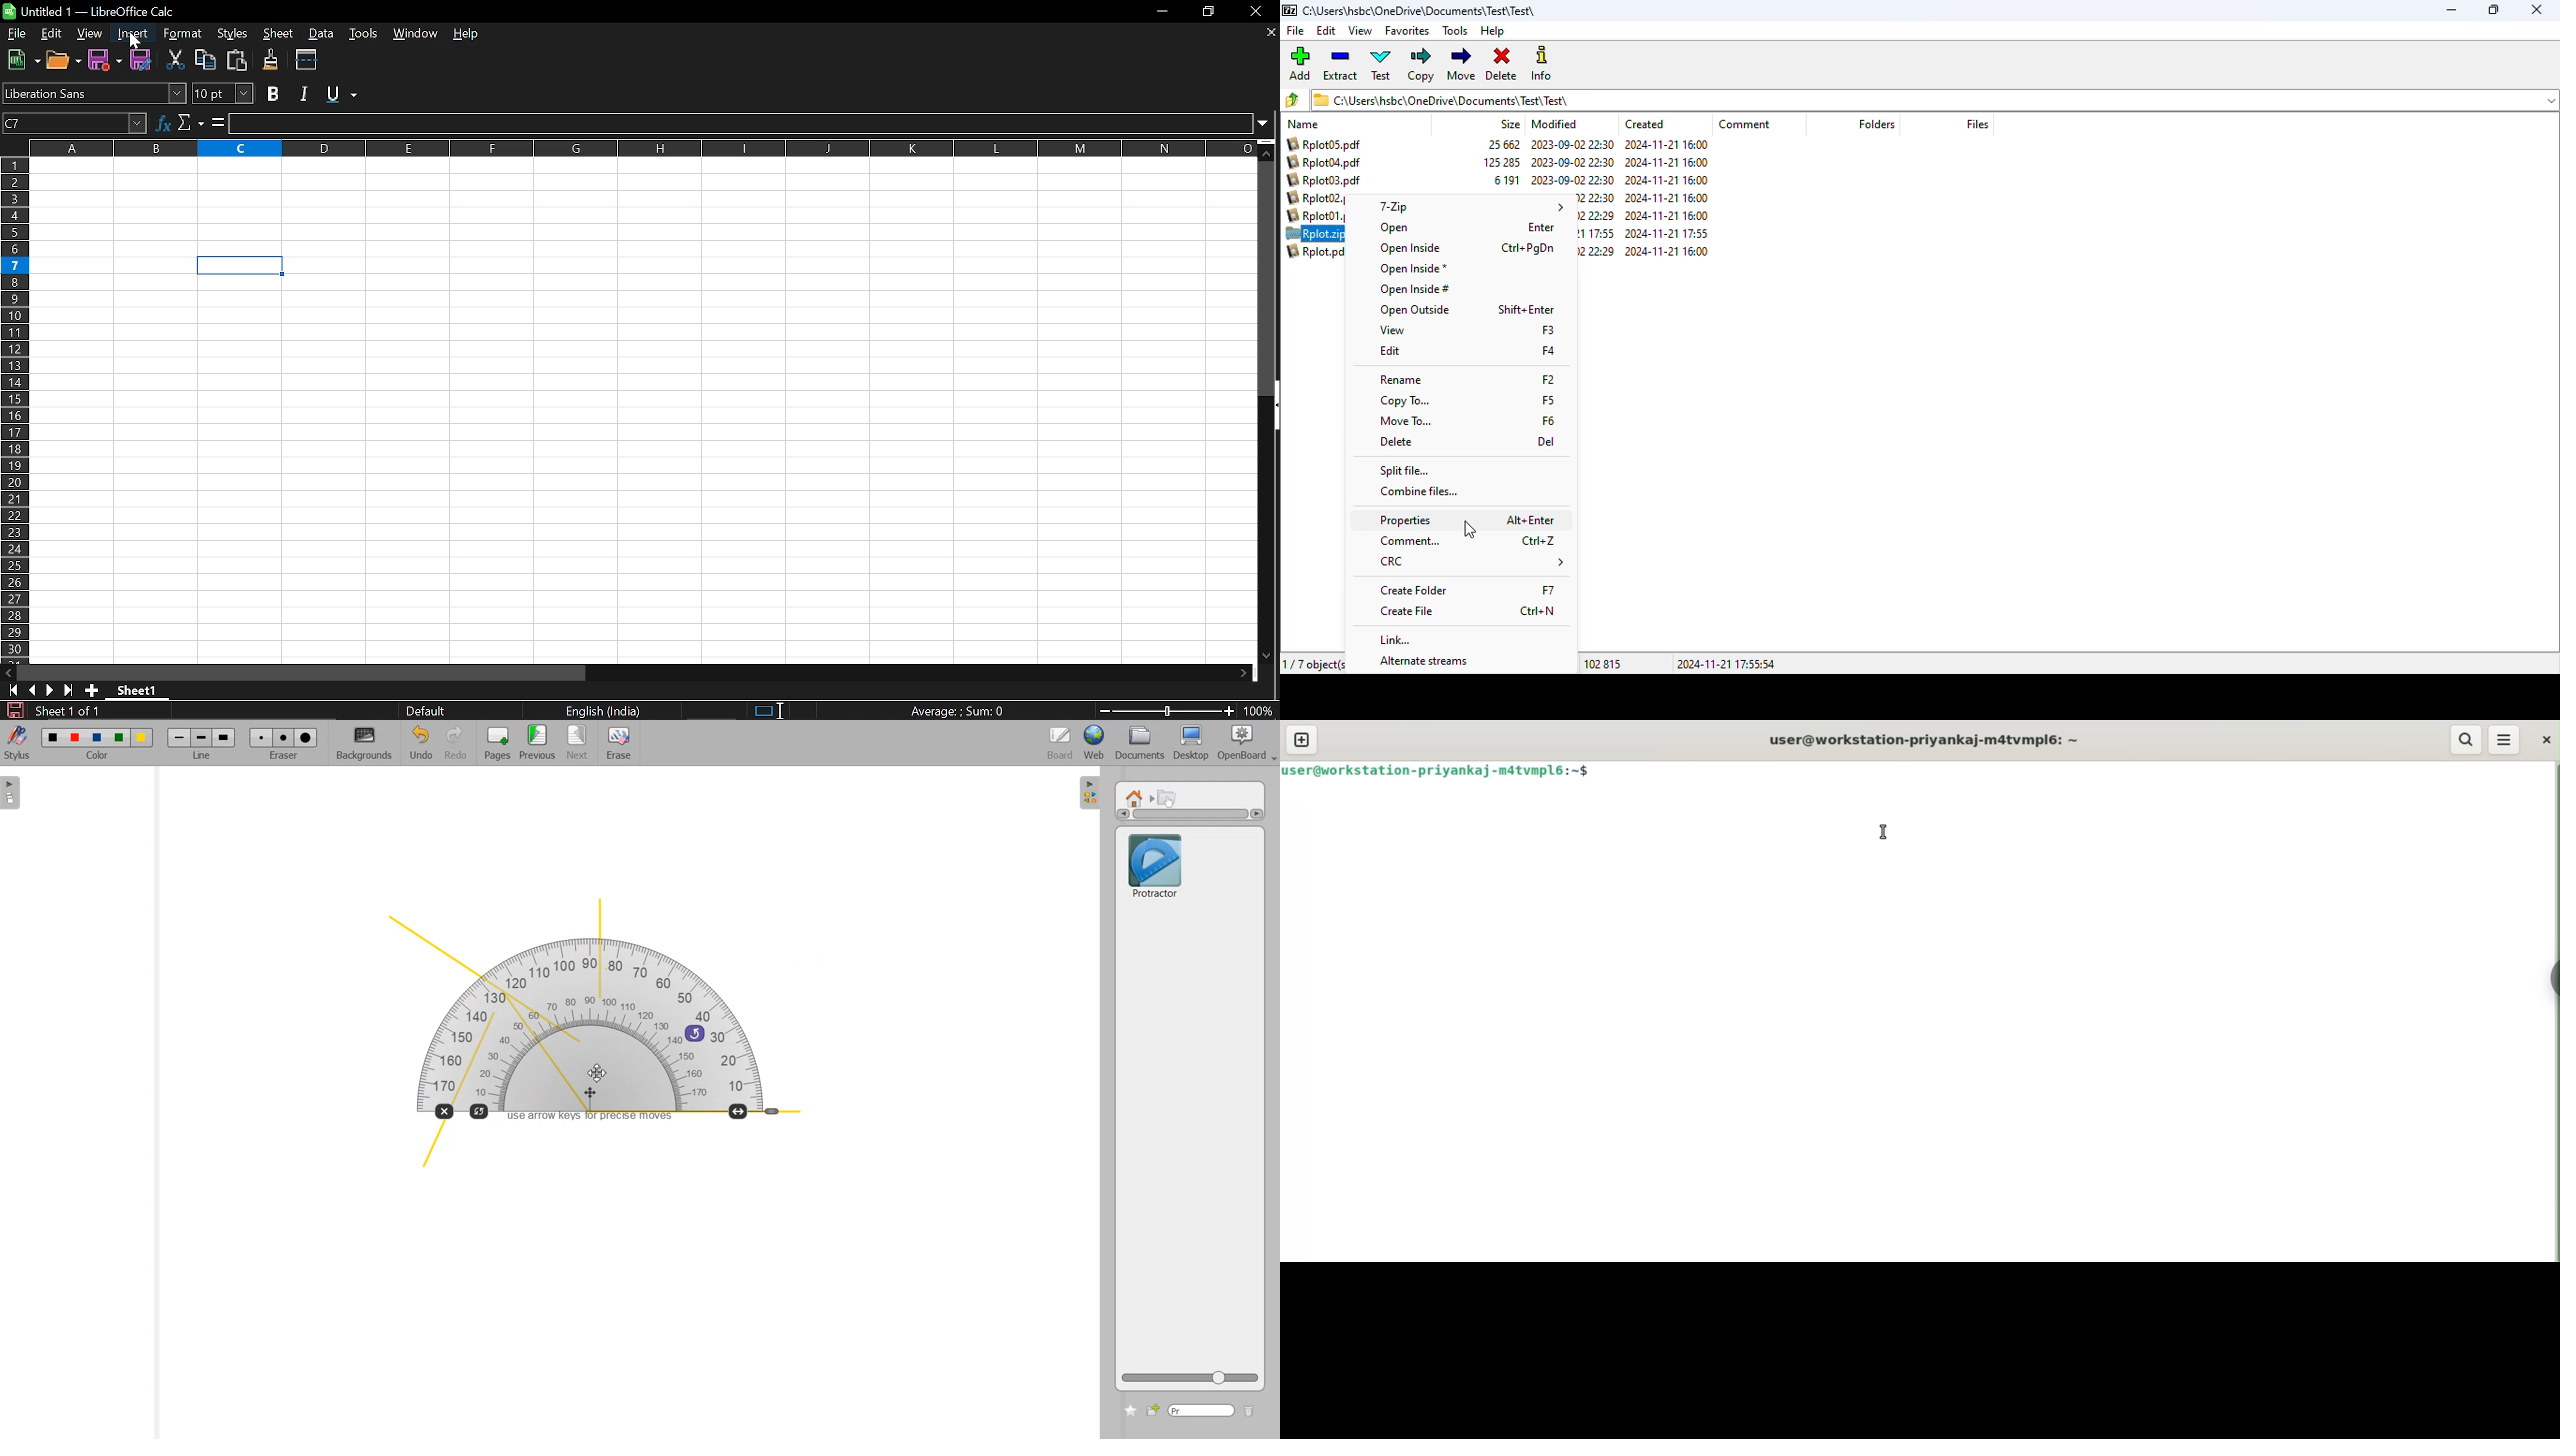 The image size is (2576, 1456). Describe the element at coordinates (1158, 11) in the screenshot. I see `Minimize` at that location.